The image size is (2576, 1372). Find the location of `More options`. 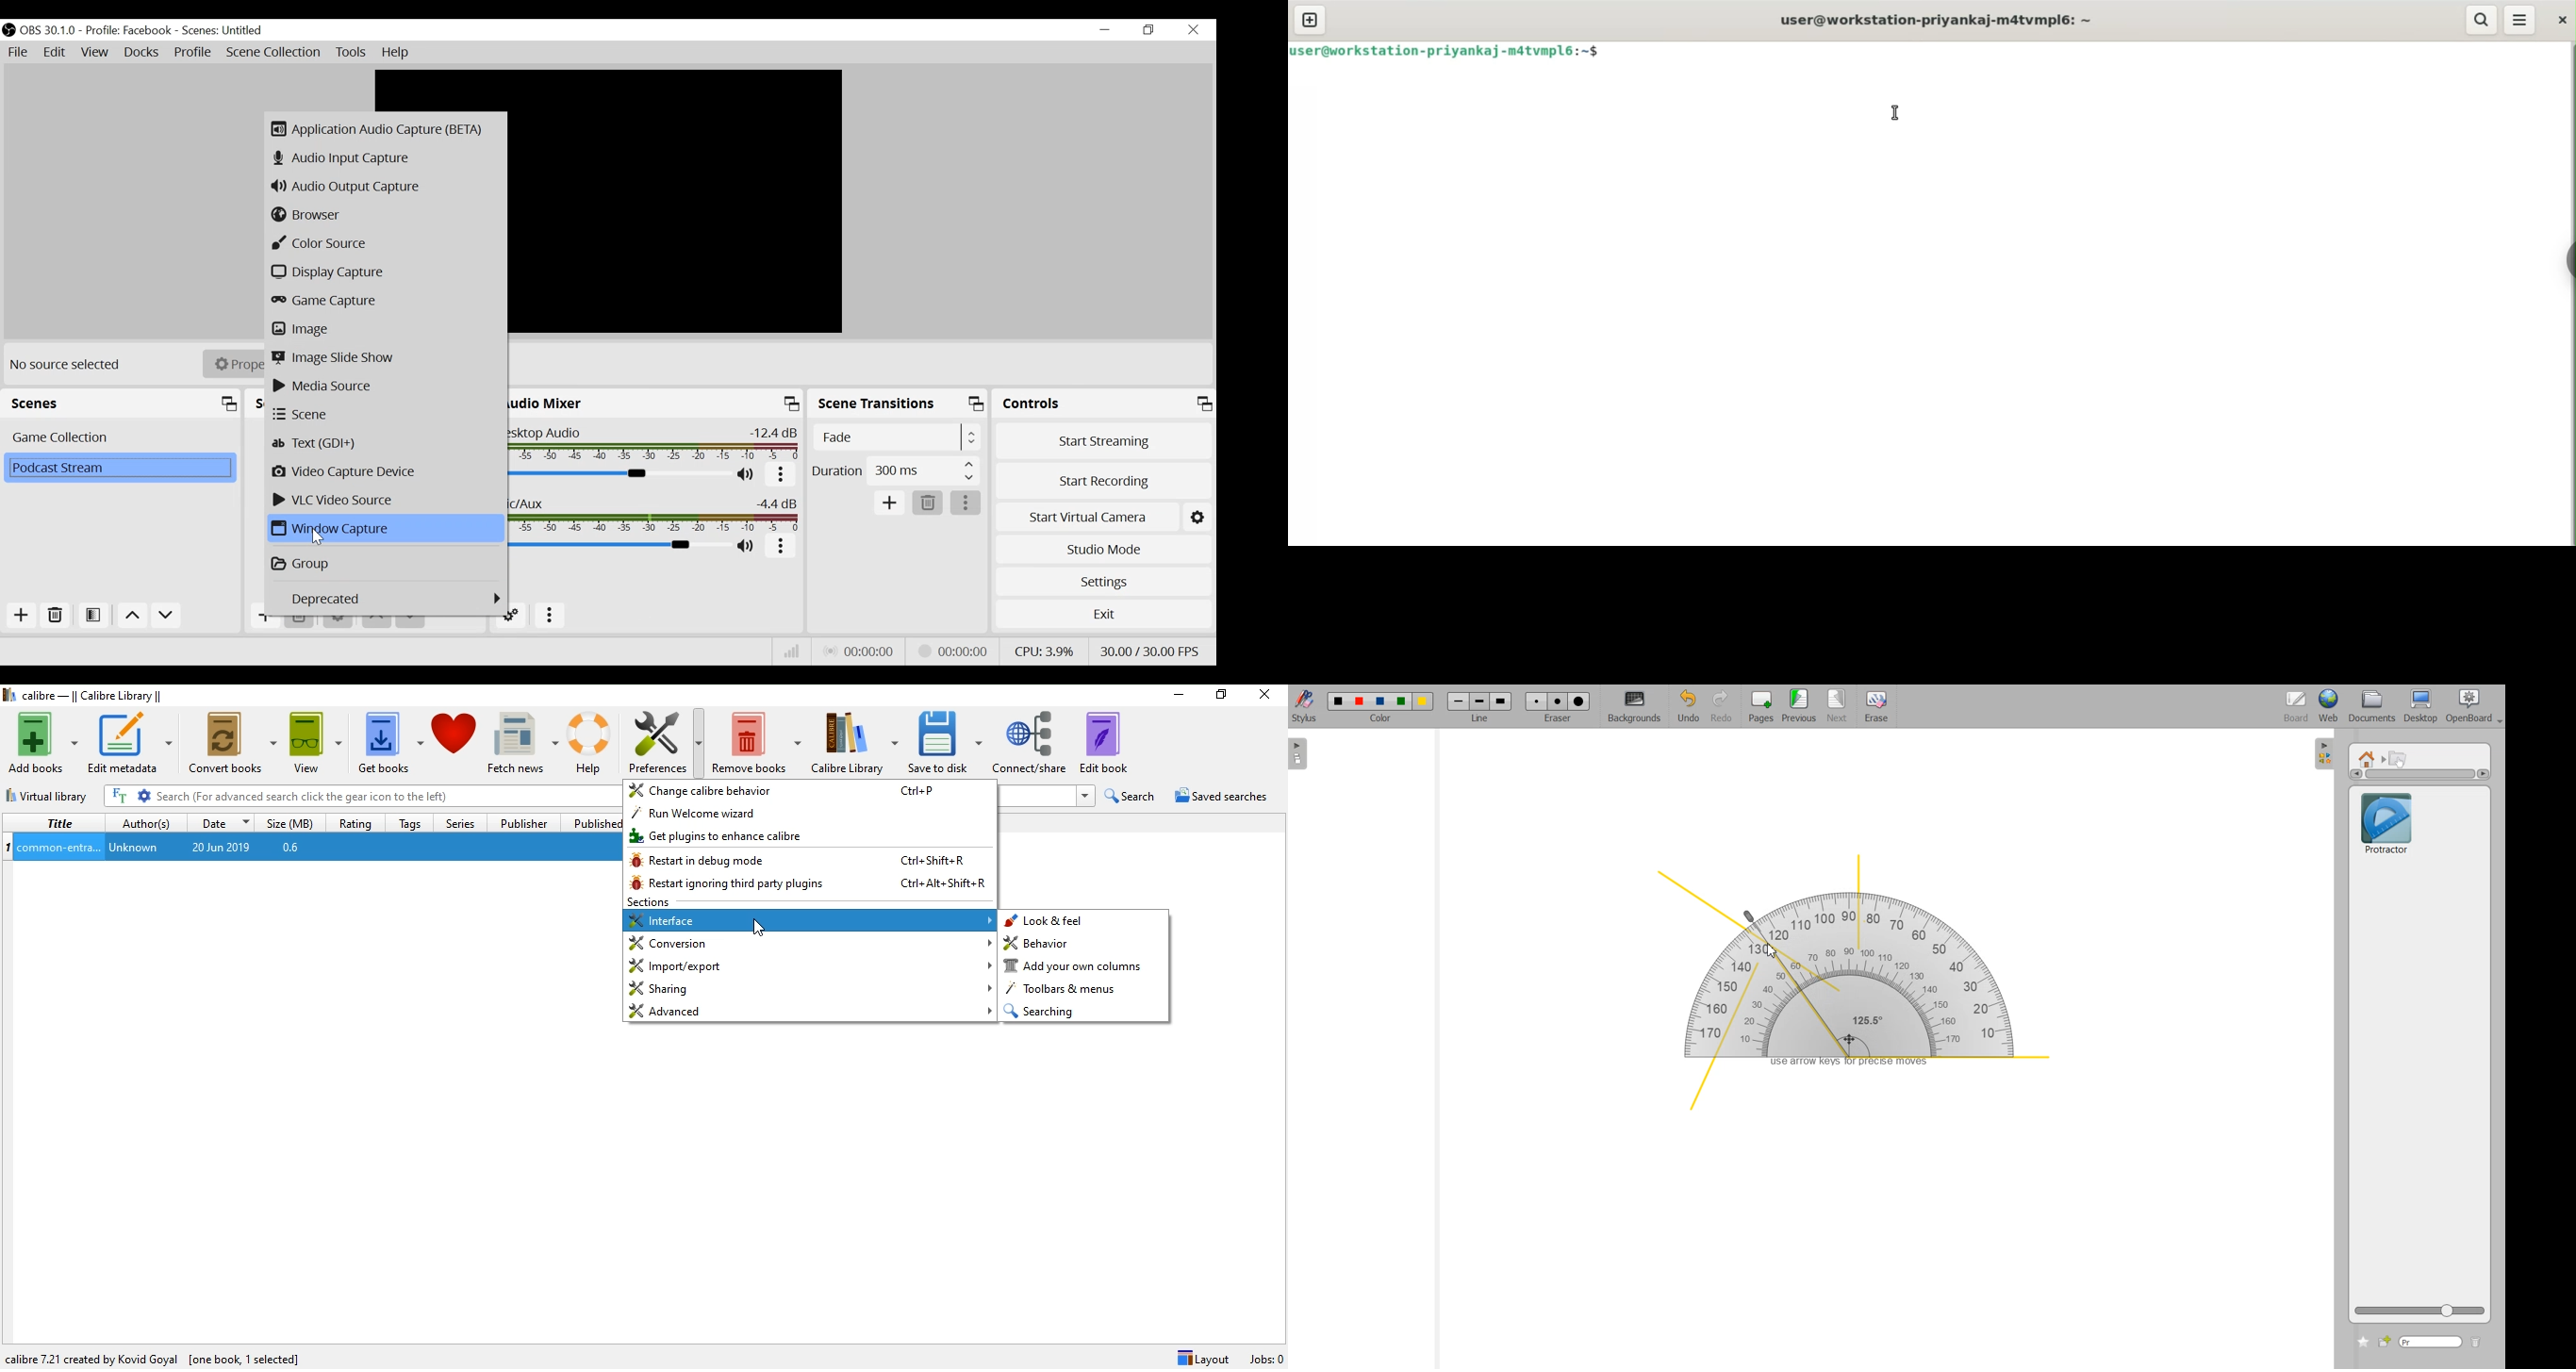

More options is located at coordinates (967, 502).